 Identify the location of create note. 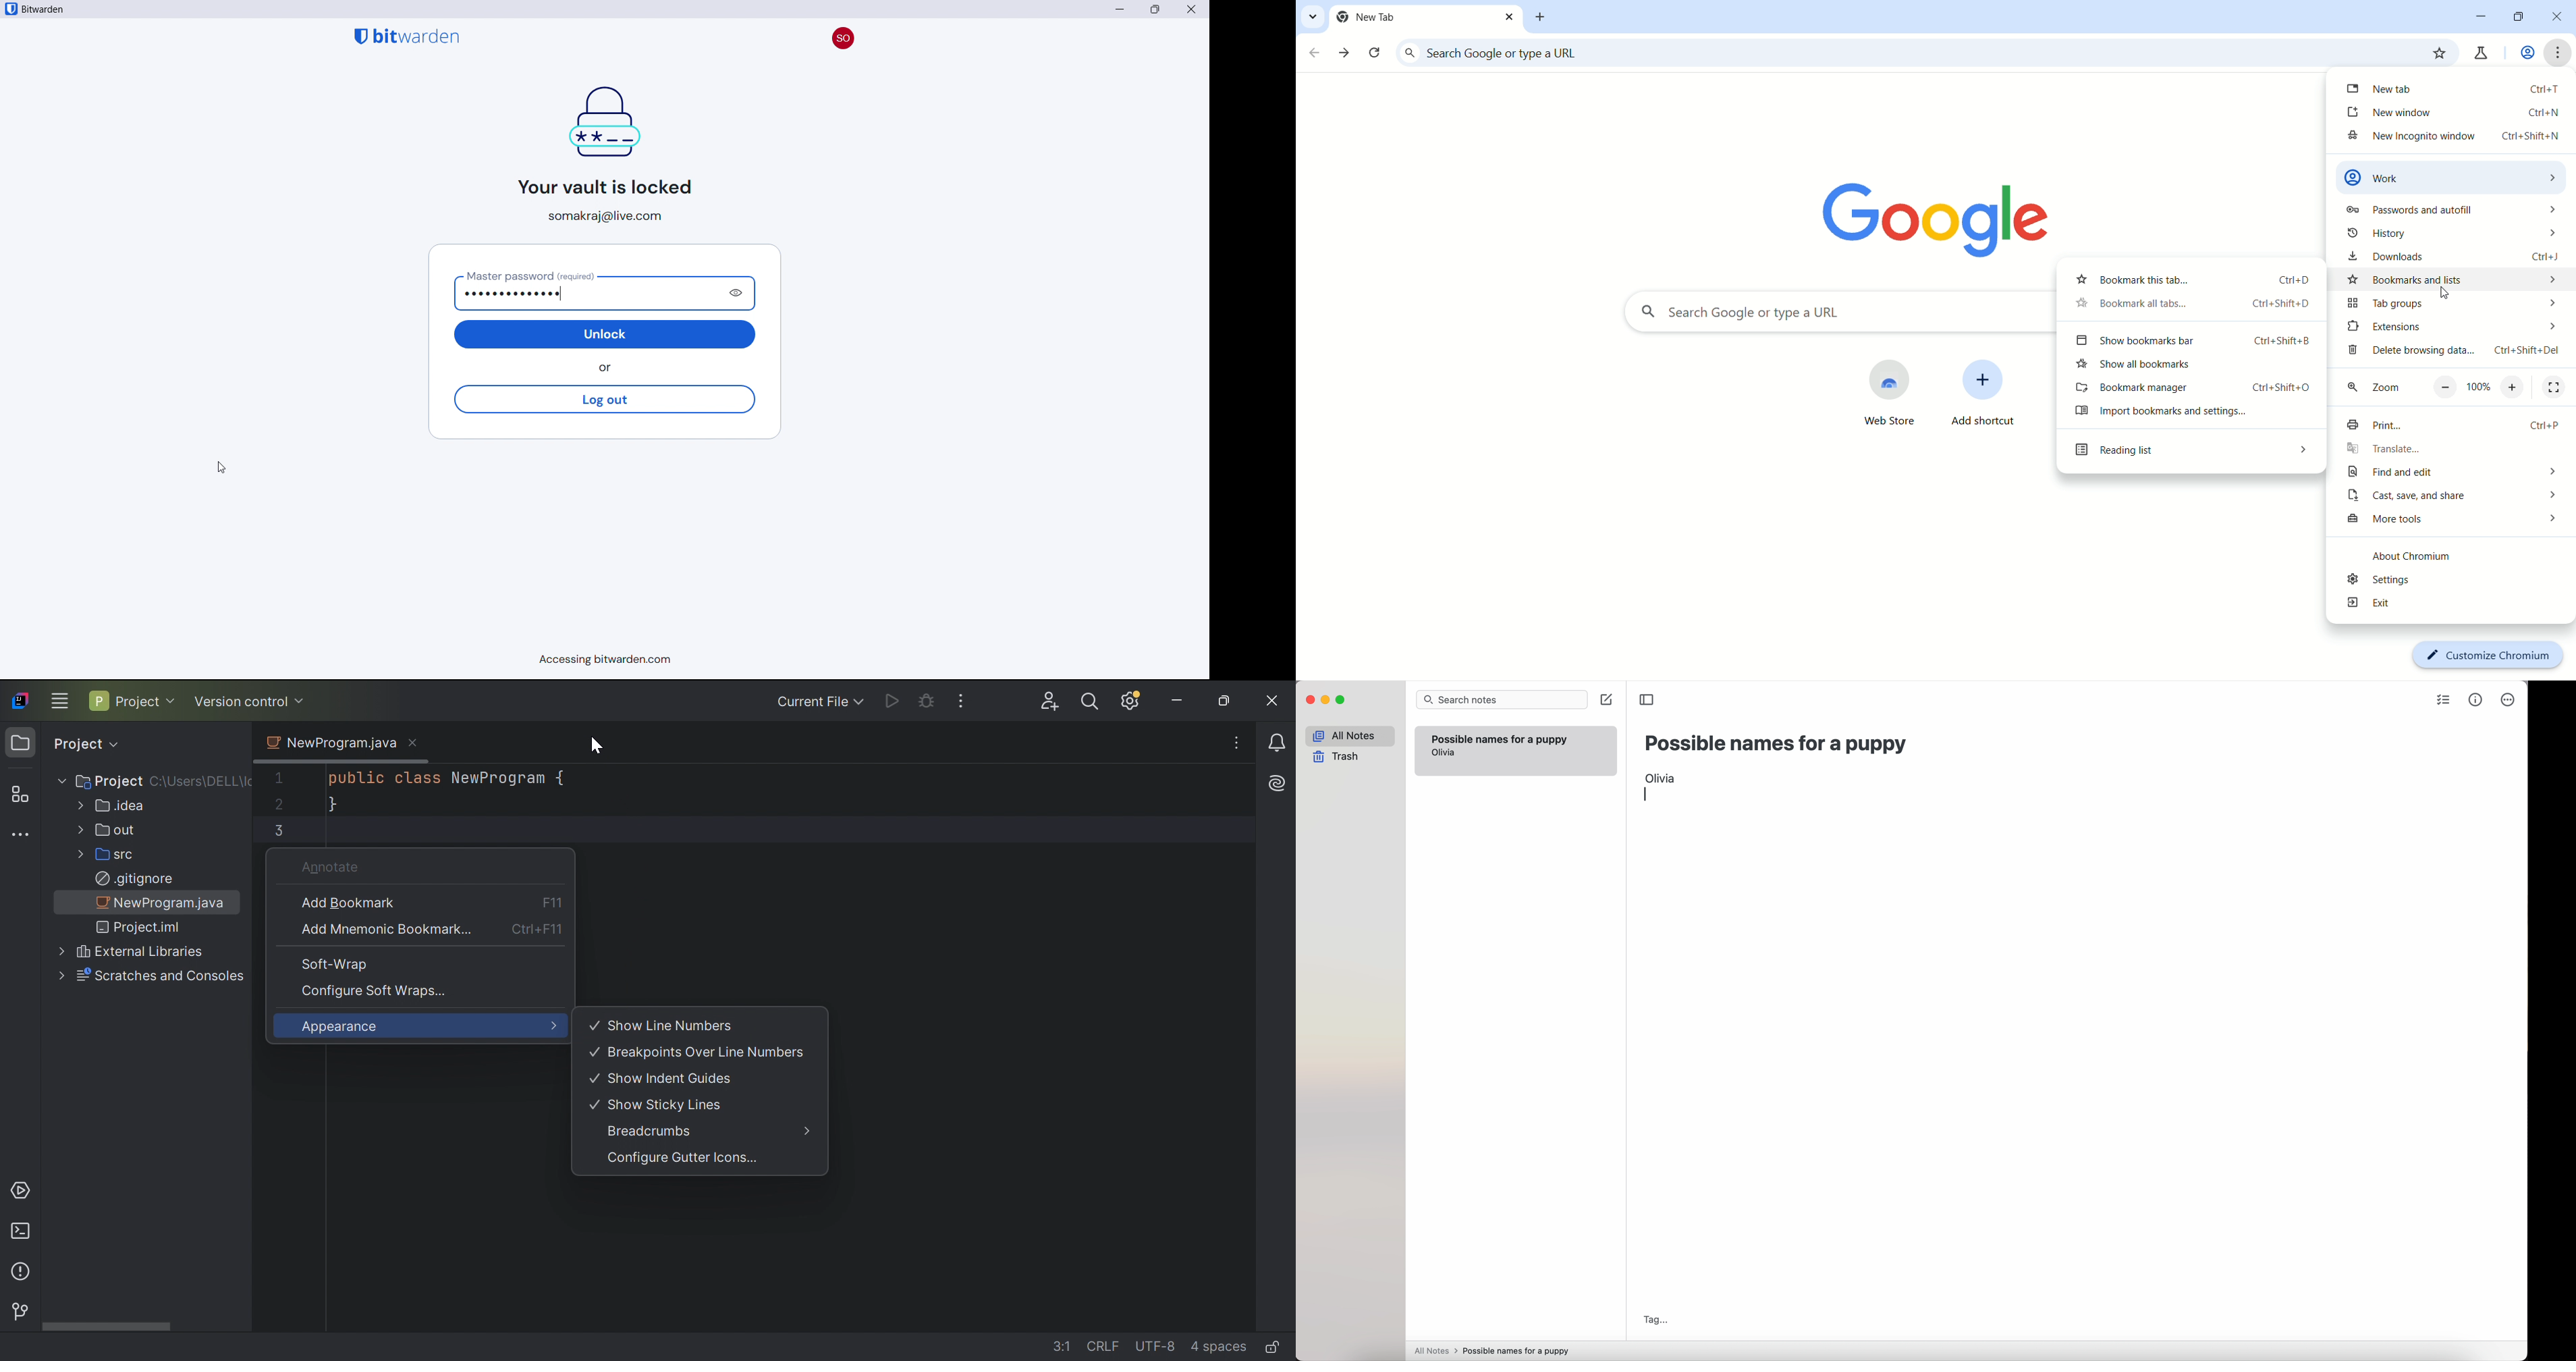
(1605, 700).